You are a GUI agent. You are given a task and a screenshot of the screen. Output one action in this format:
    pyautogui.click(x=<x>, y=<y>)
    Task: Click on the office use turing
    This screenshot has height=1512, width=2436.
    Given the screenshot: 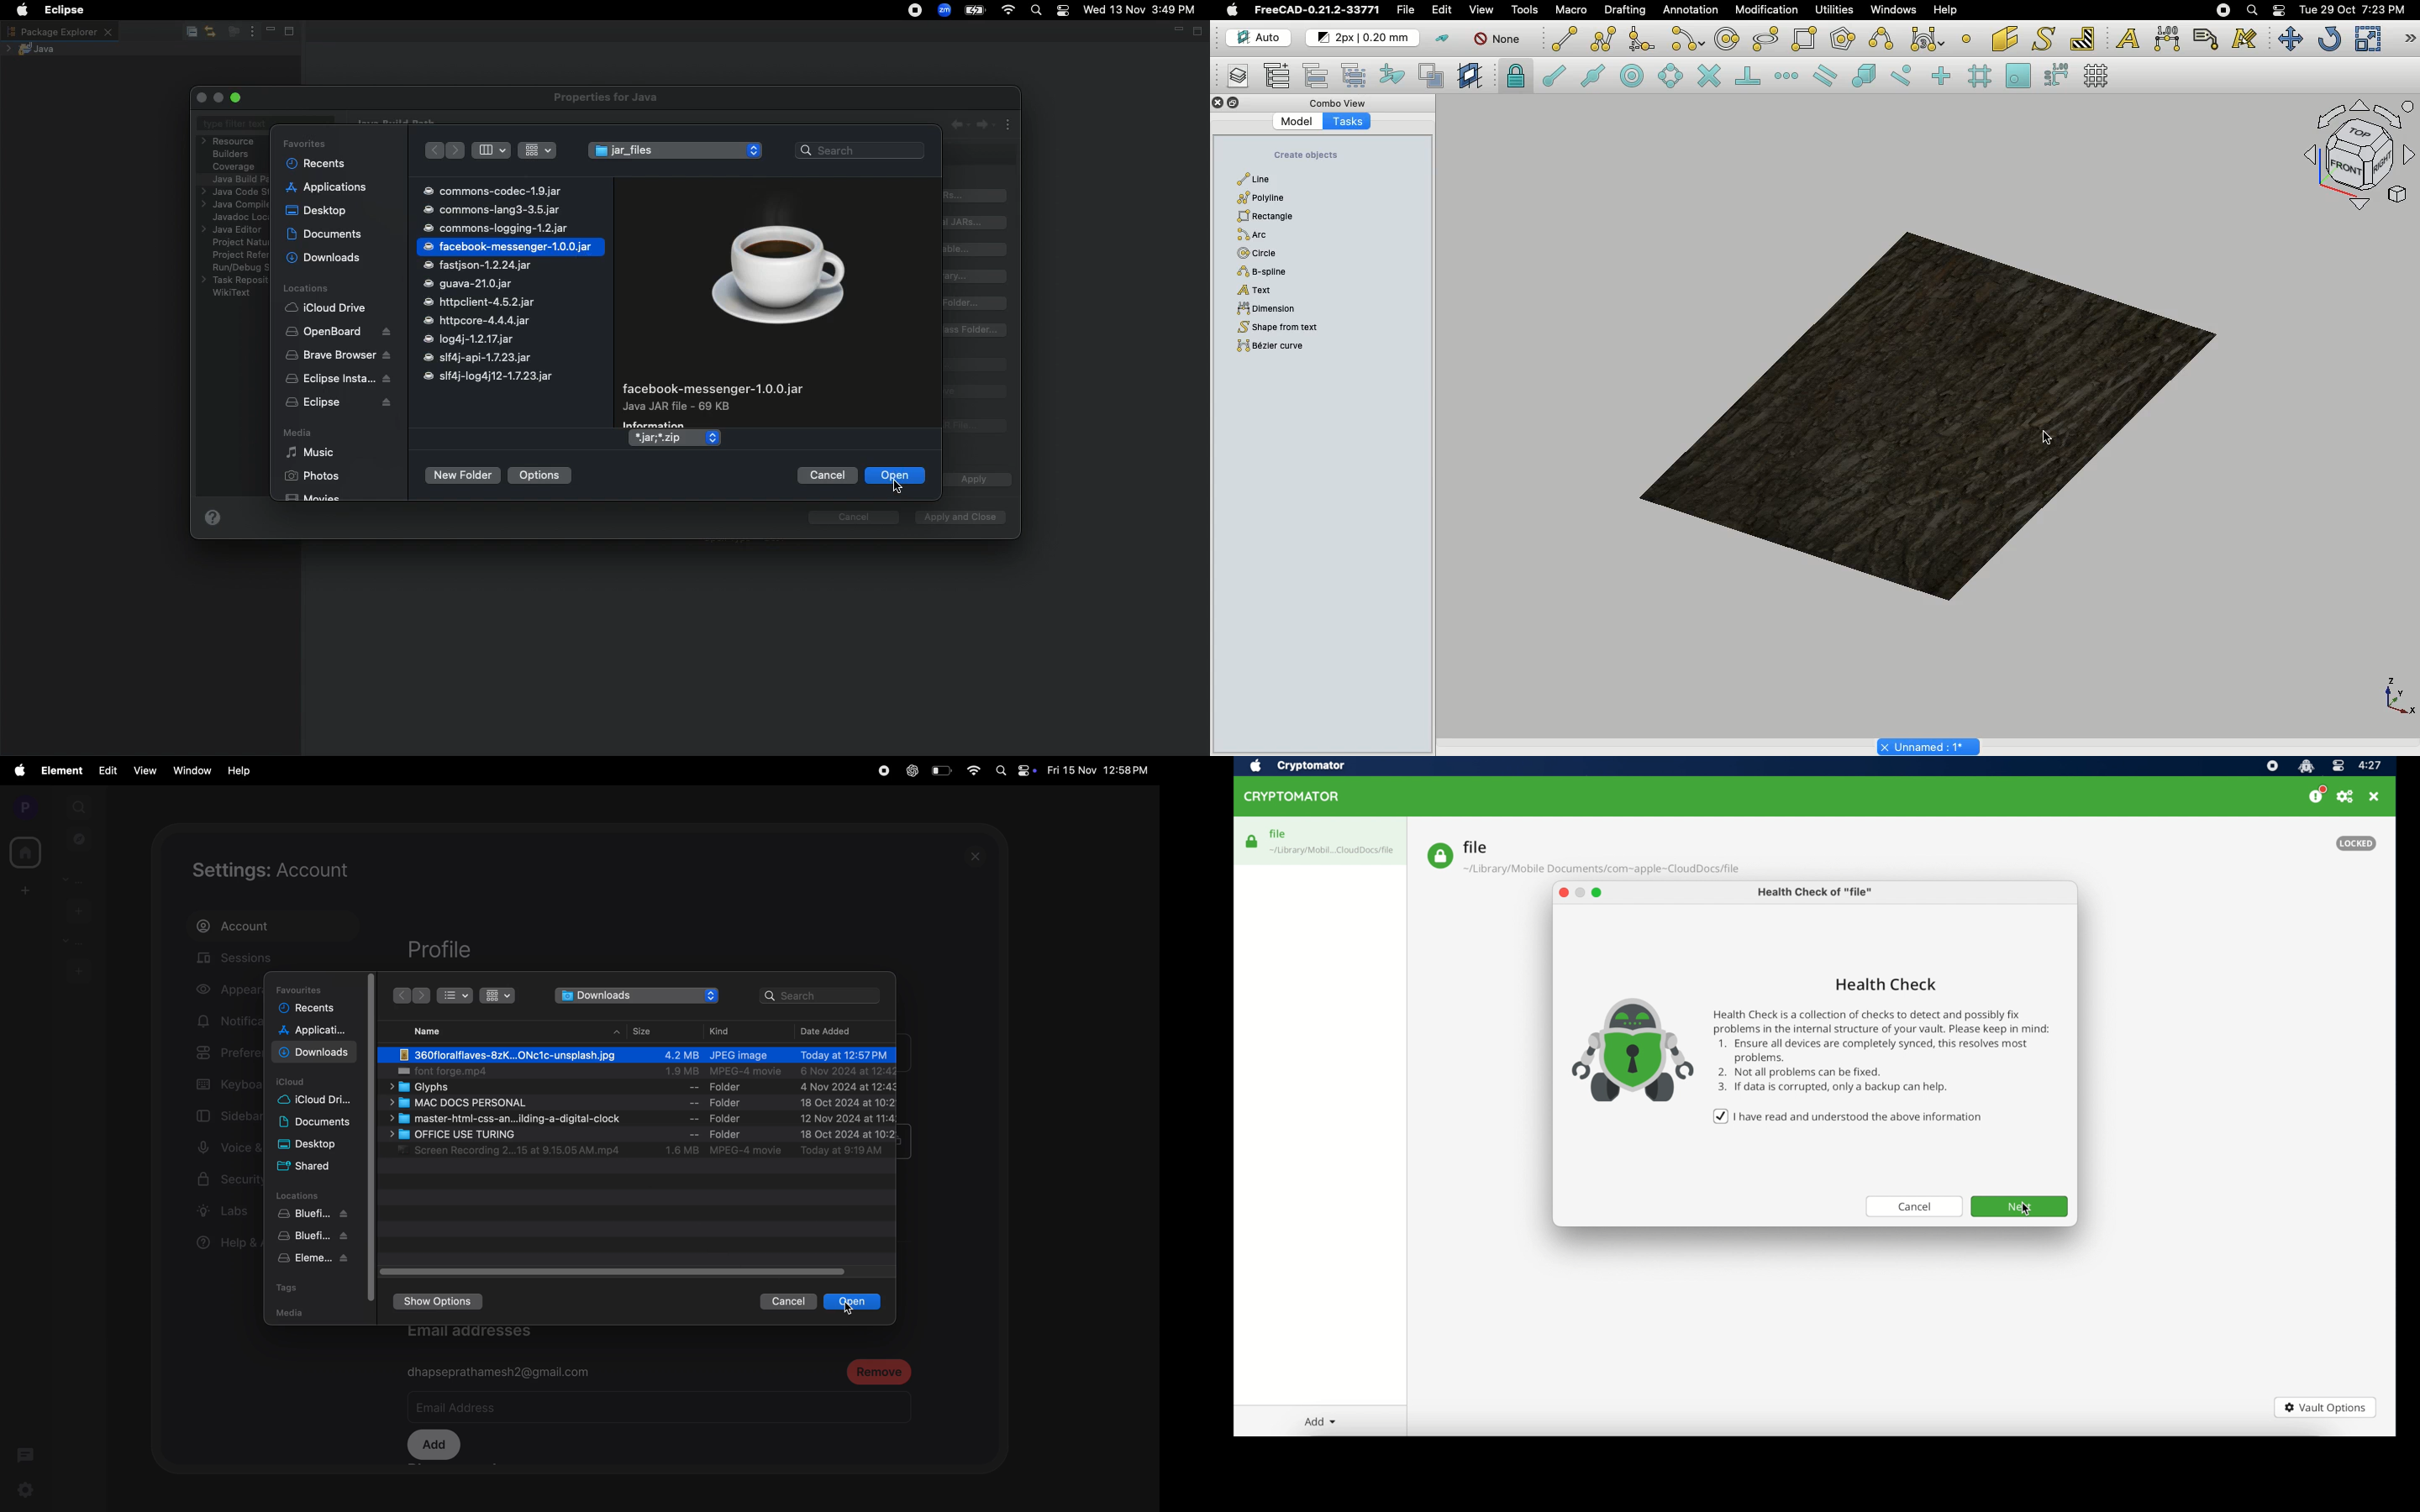 What is the action you would take?
    pyautogui.click(x=641, y=1135)
    